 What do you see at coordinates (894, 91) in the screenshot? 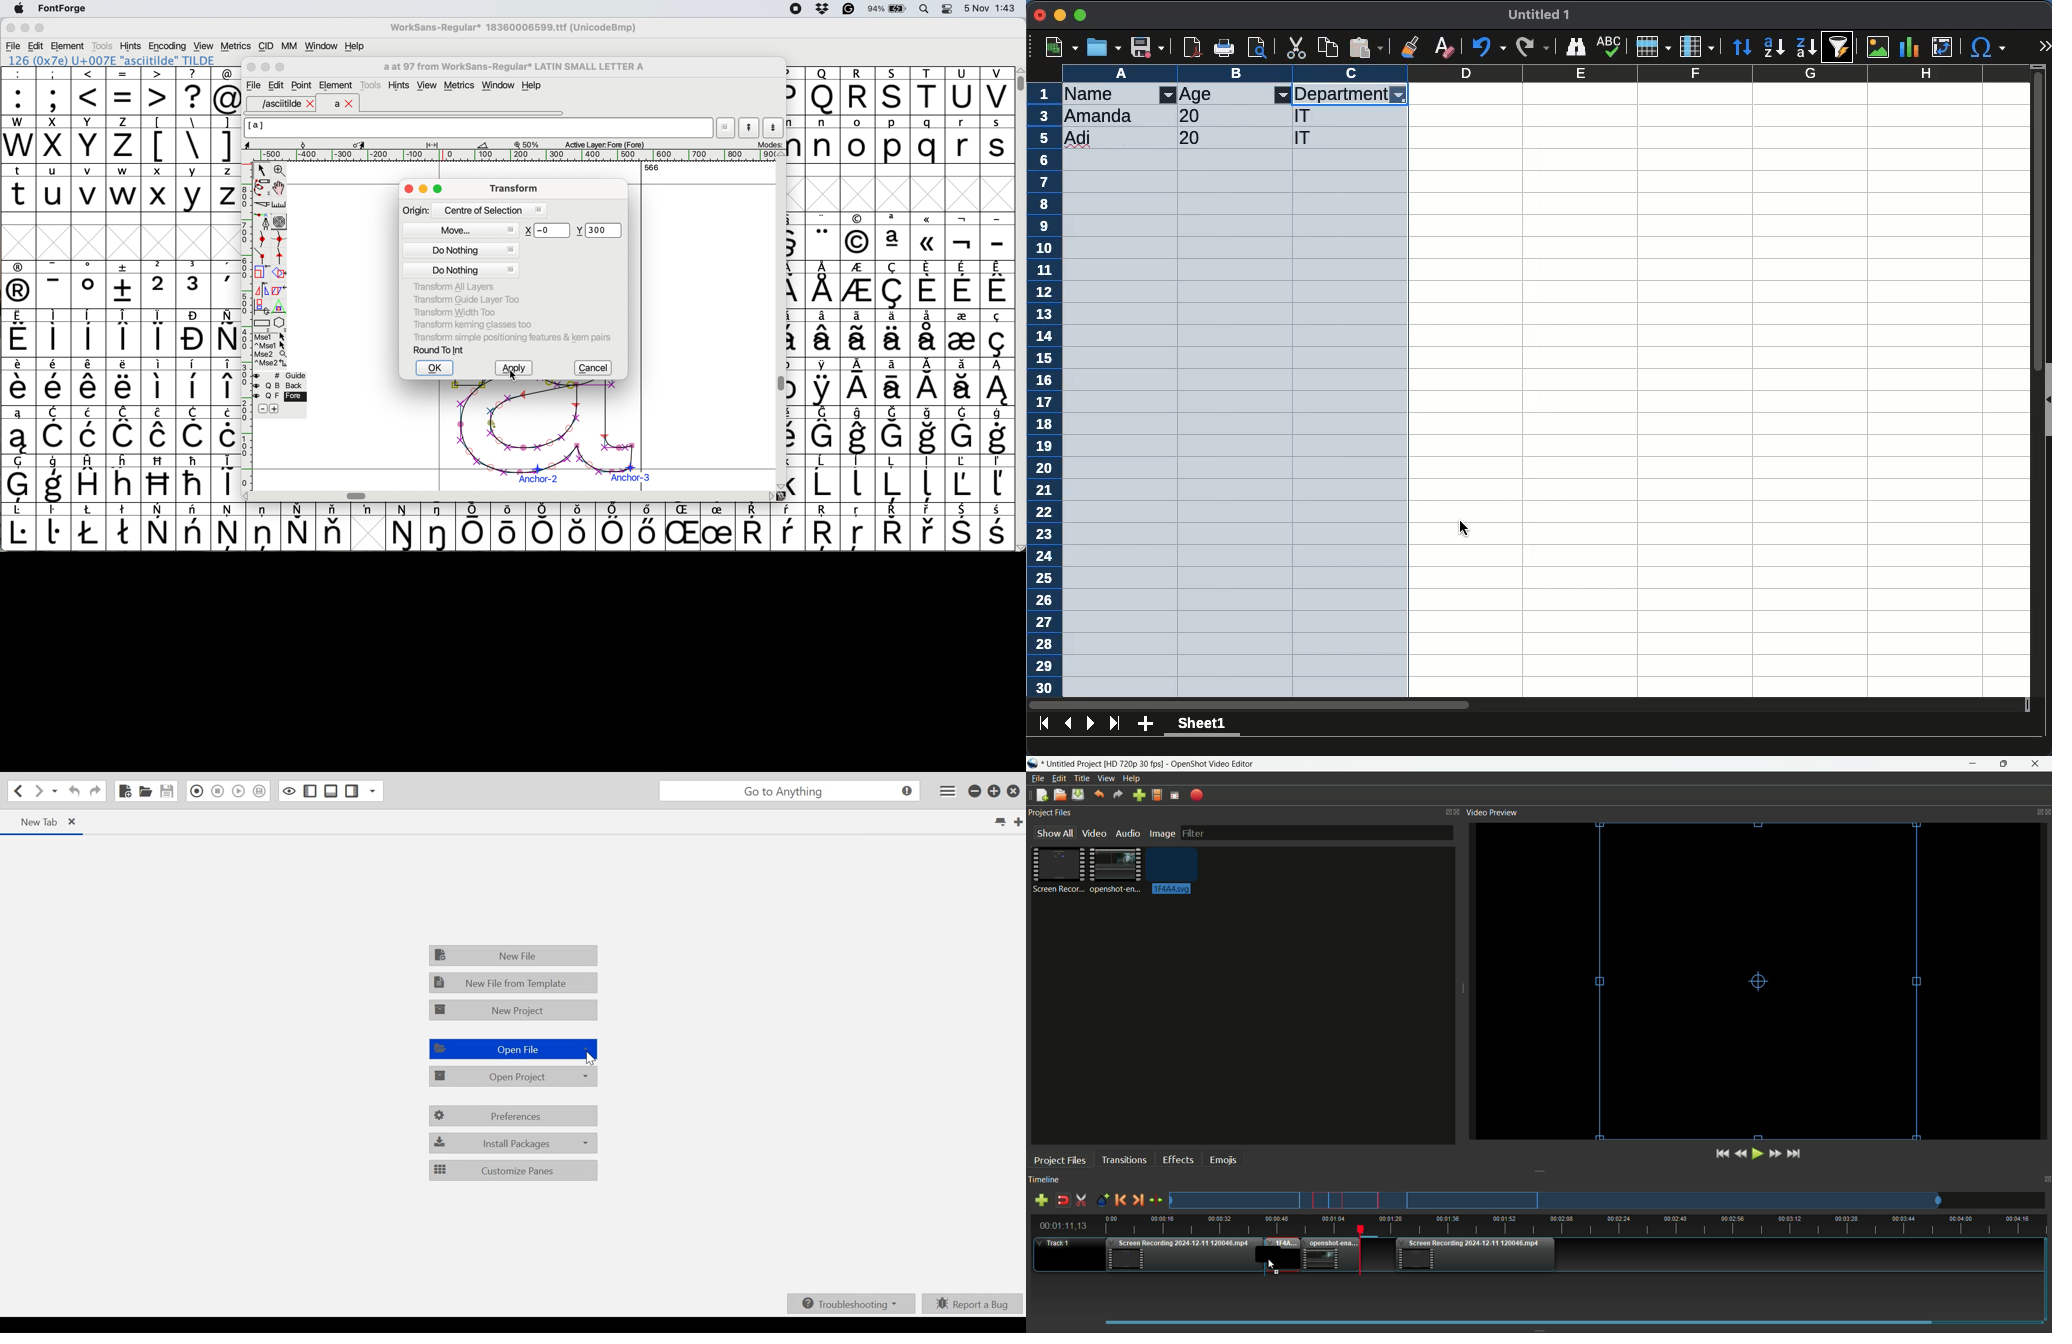
I see `` at bounding box center [894, 91].